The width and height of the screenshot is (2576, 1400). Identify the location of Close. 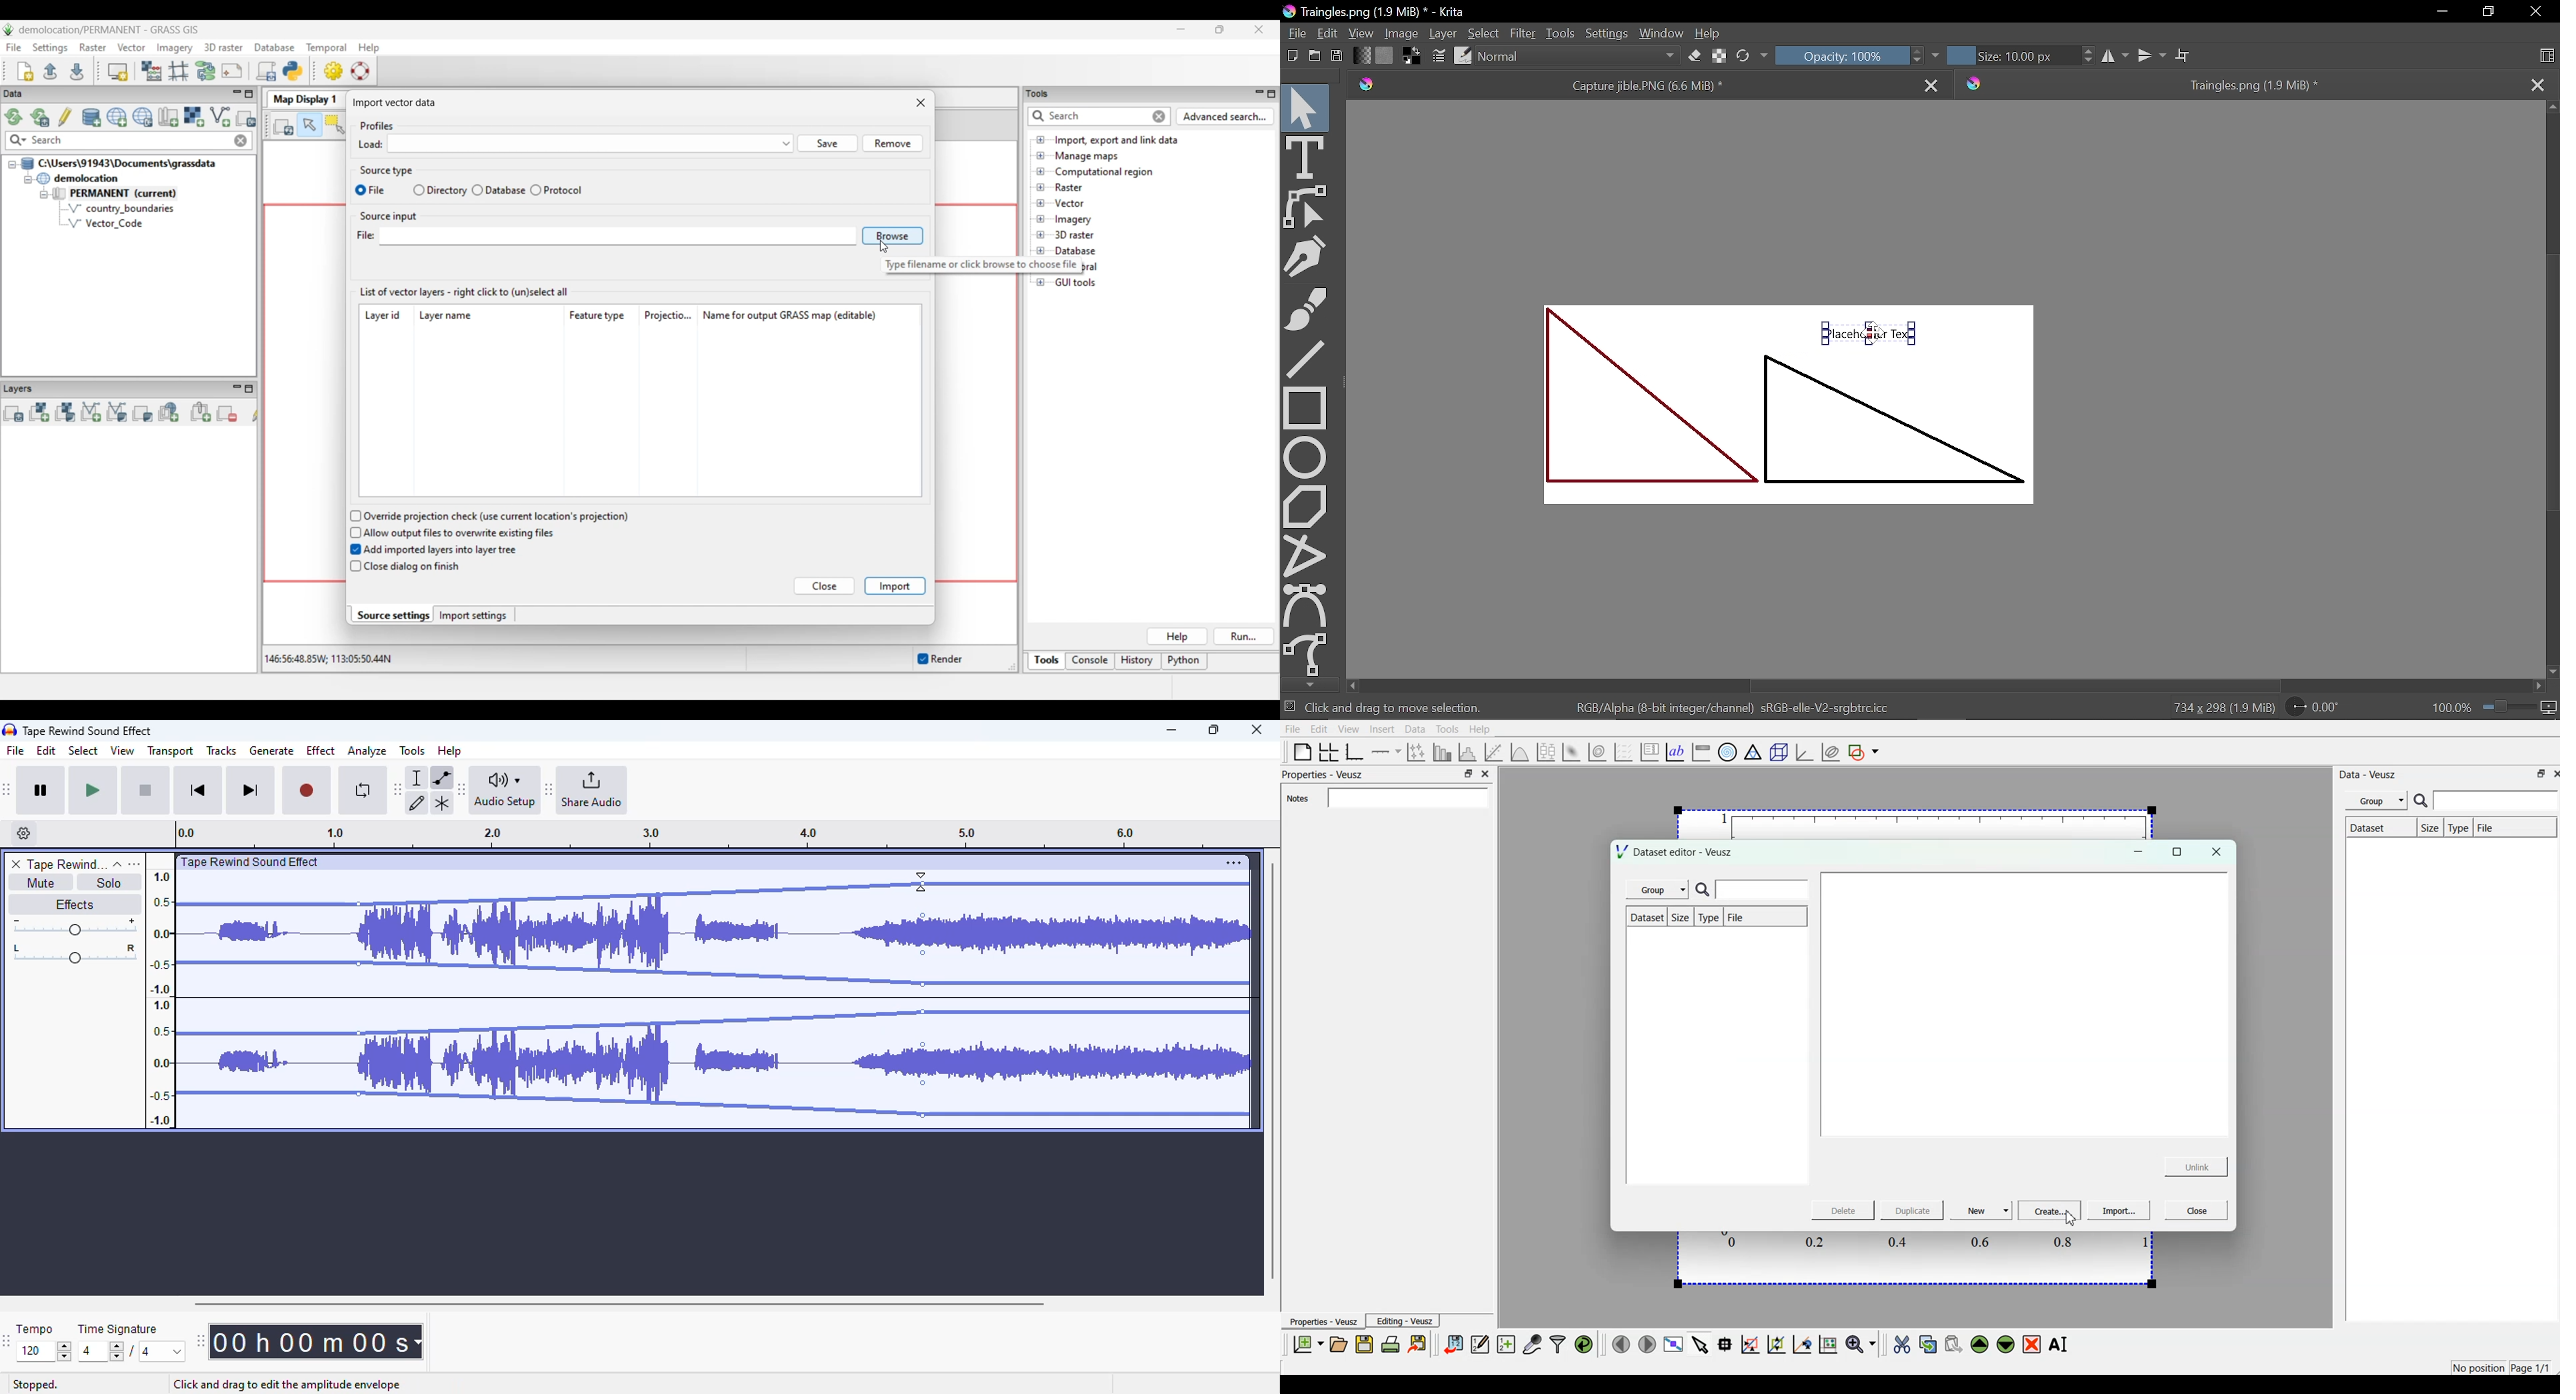
(2194, 1210).